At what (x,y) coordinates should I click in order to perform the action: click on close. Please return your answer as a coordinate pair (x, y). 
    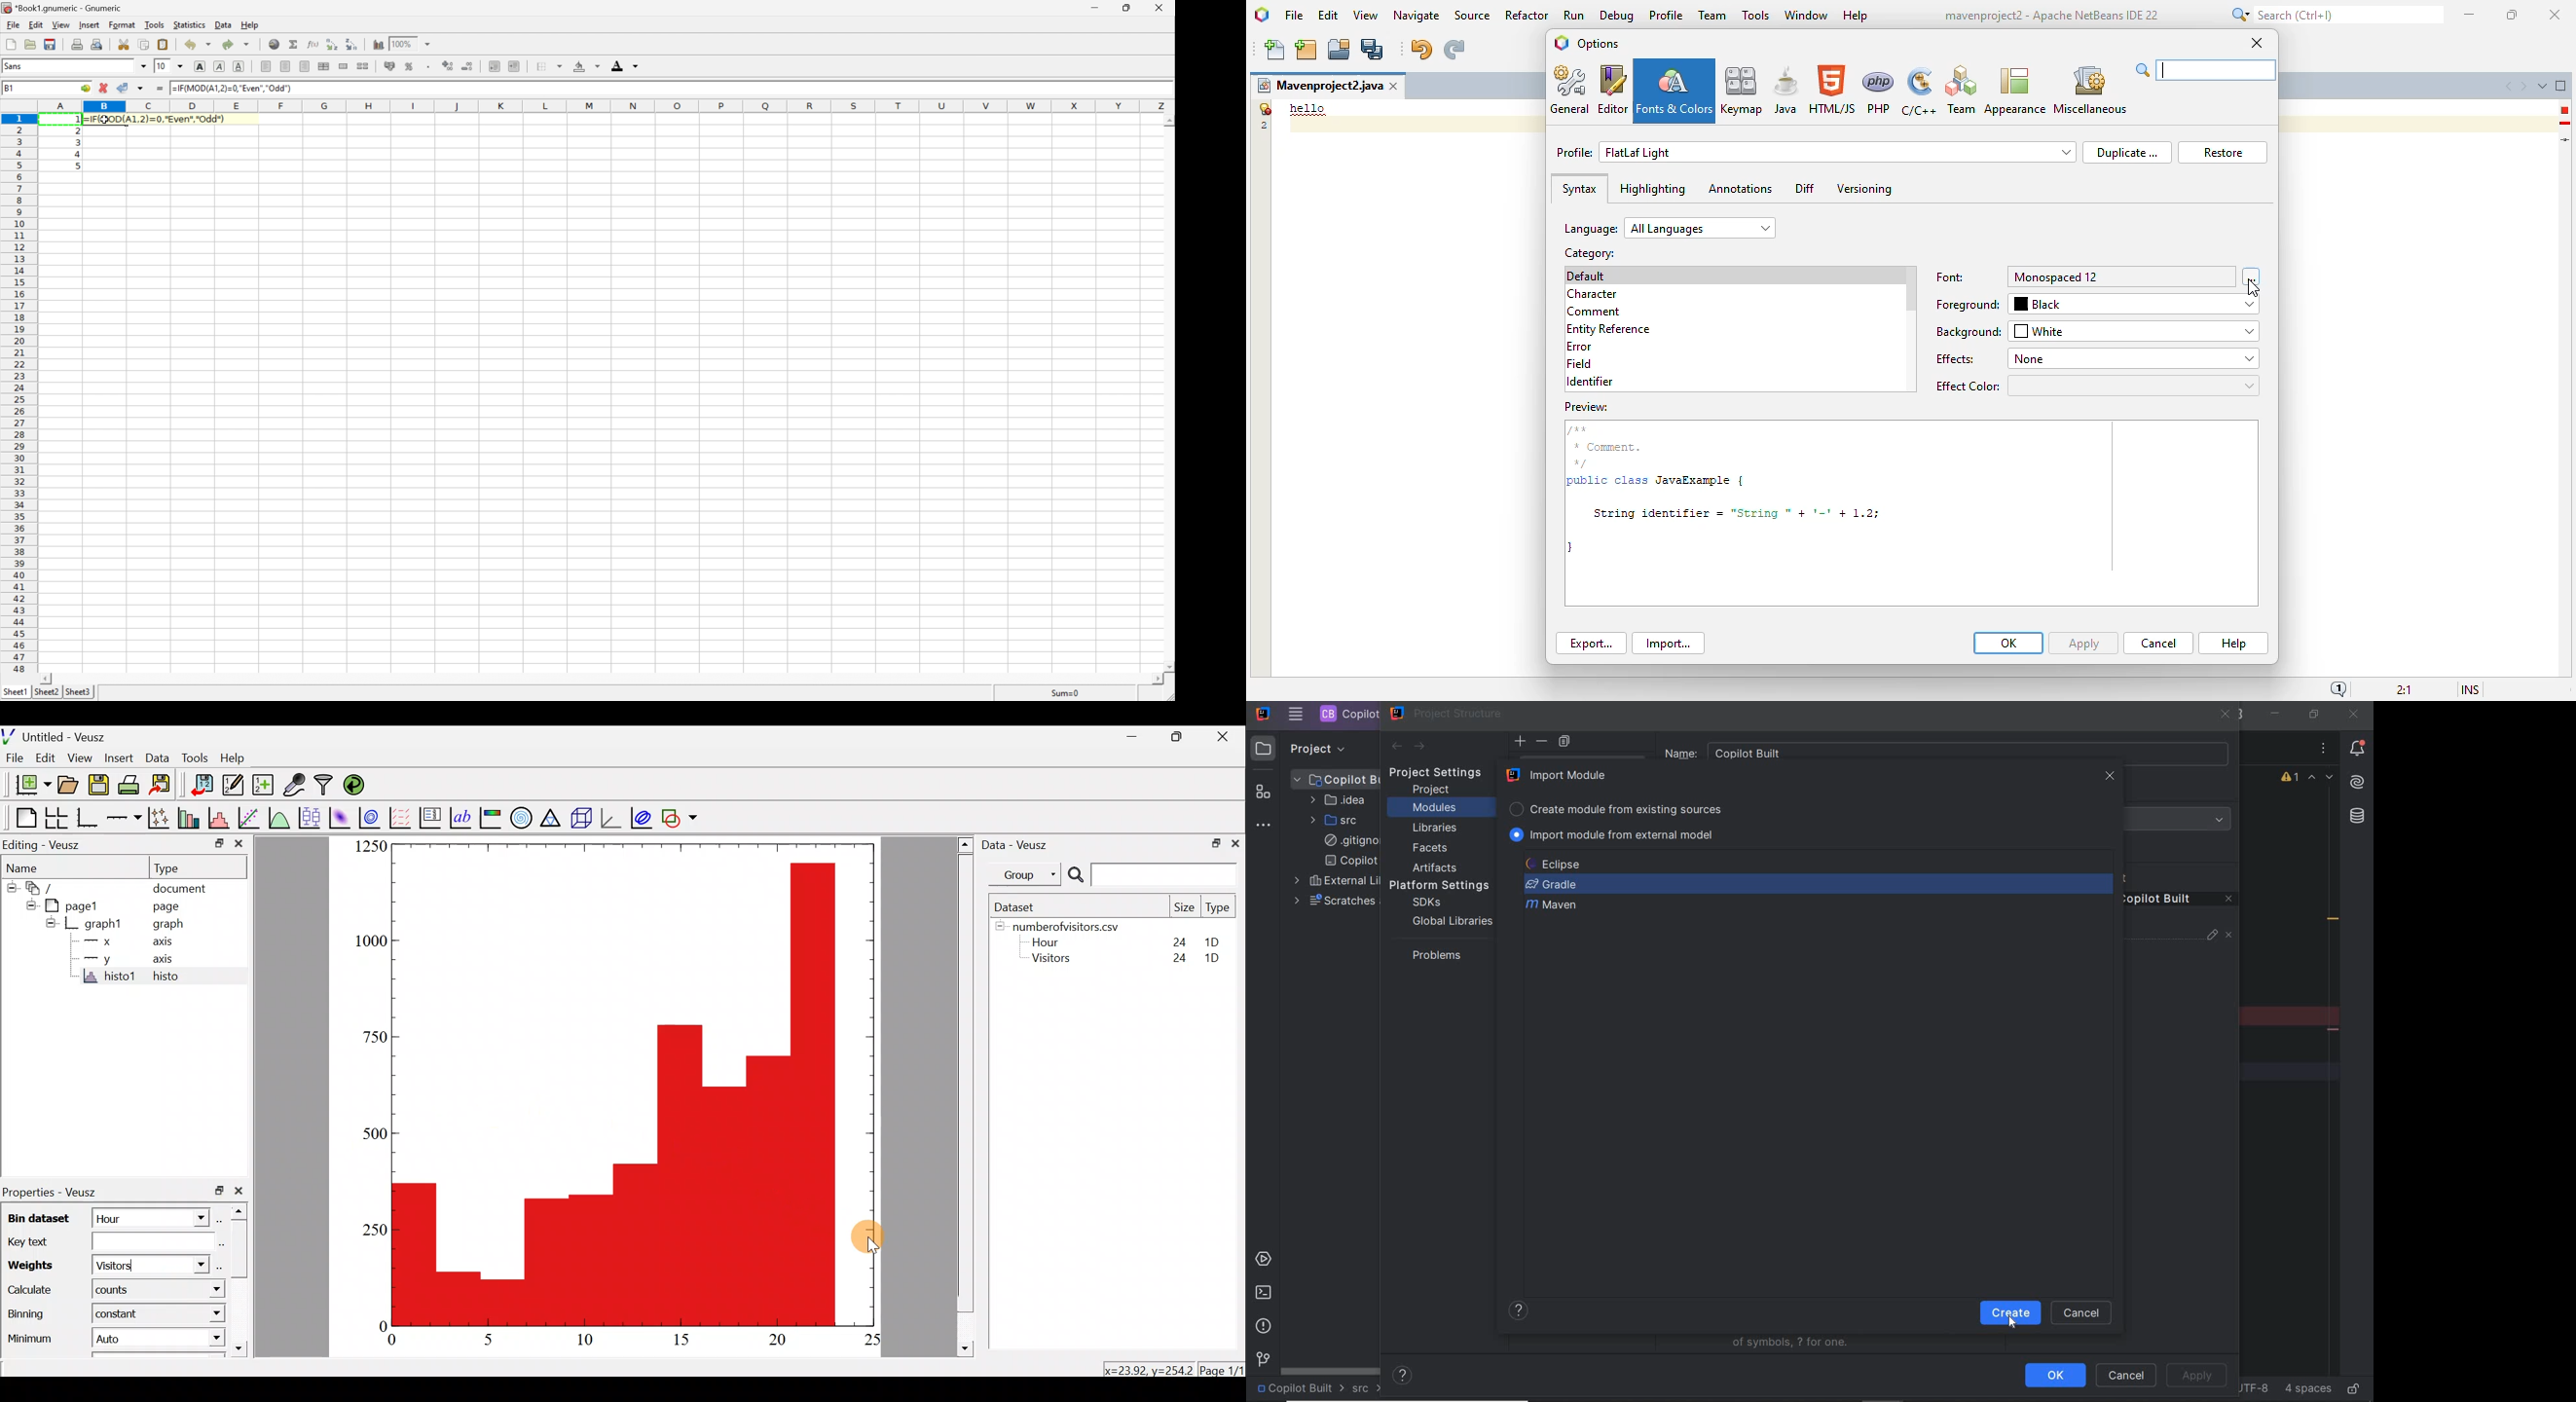
    Looking at the image, I should click on (1225, 739).